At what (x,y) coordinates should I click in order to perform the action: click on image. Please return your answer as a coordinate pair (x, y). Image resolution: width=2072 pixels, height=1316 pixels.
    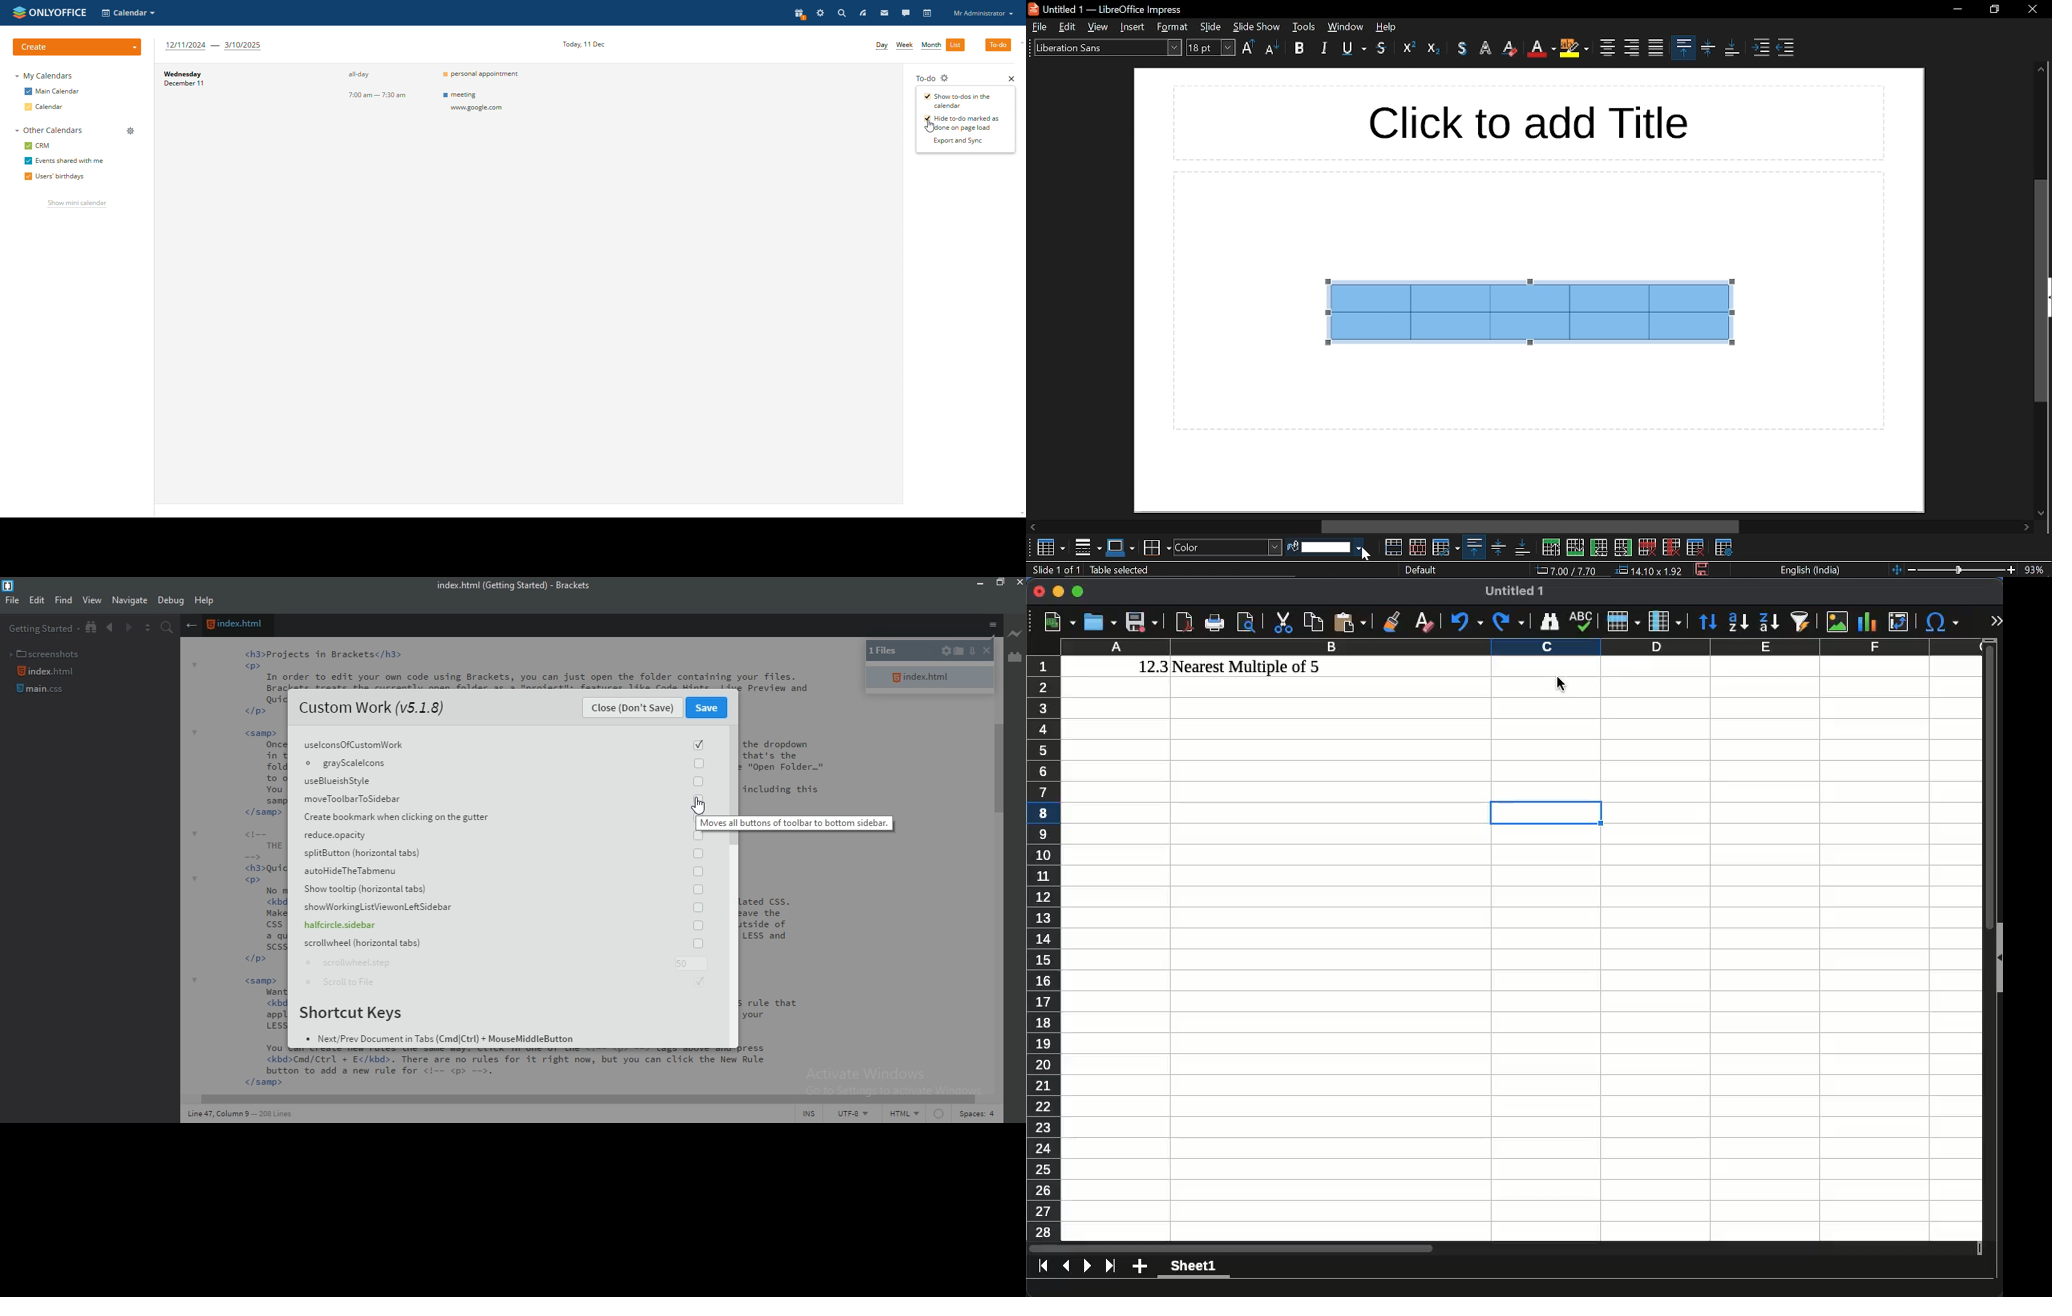
    Looking at the image, I should click on (1836, 622).